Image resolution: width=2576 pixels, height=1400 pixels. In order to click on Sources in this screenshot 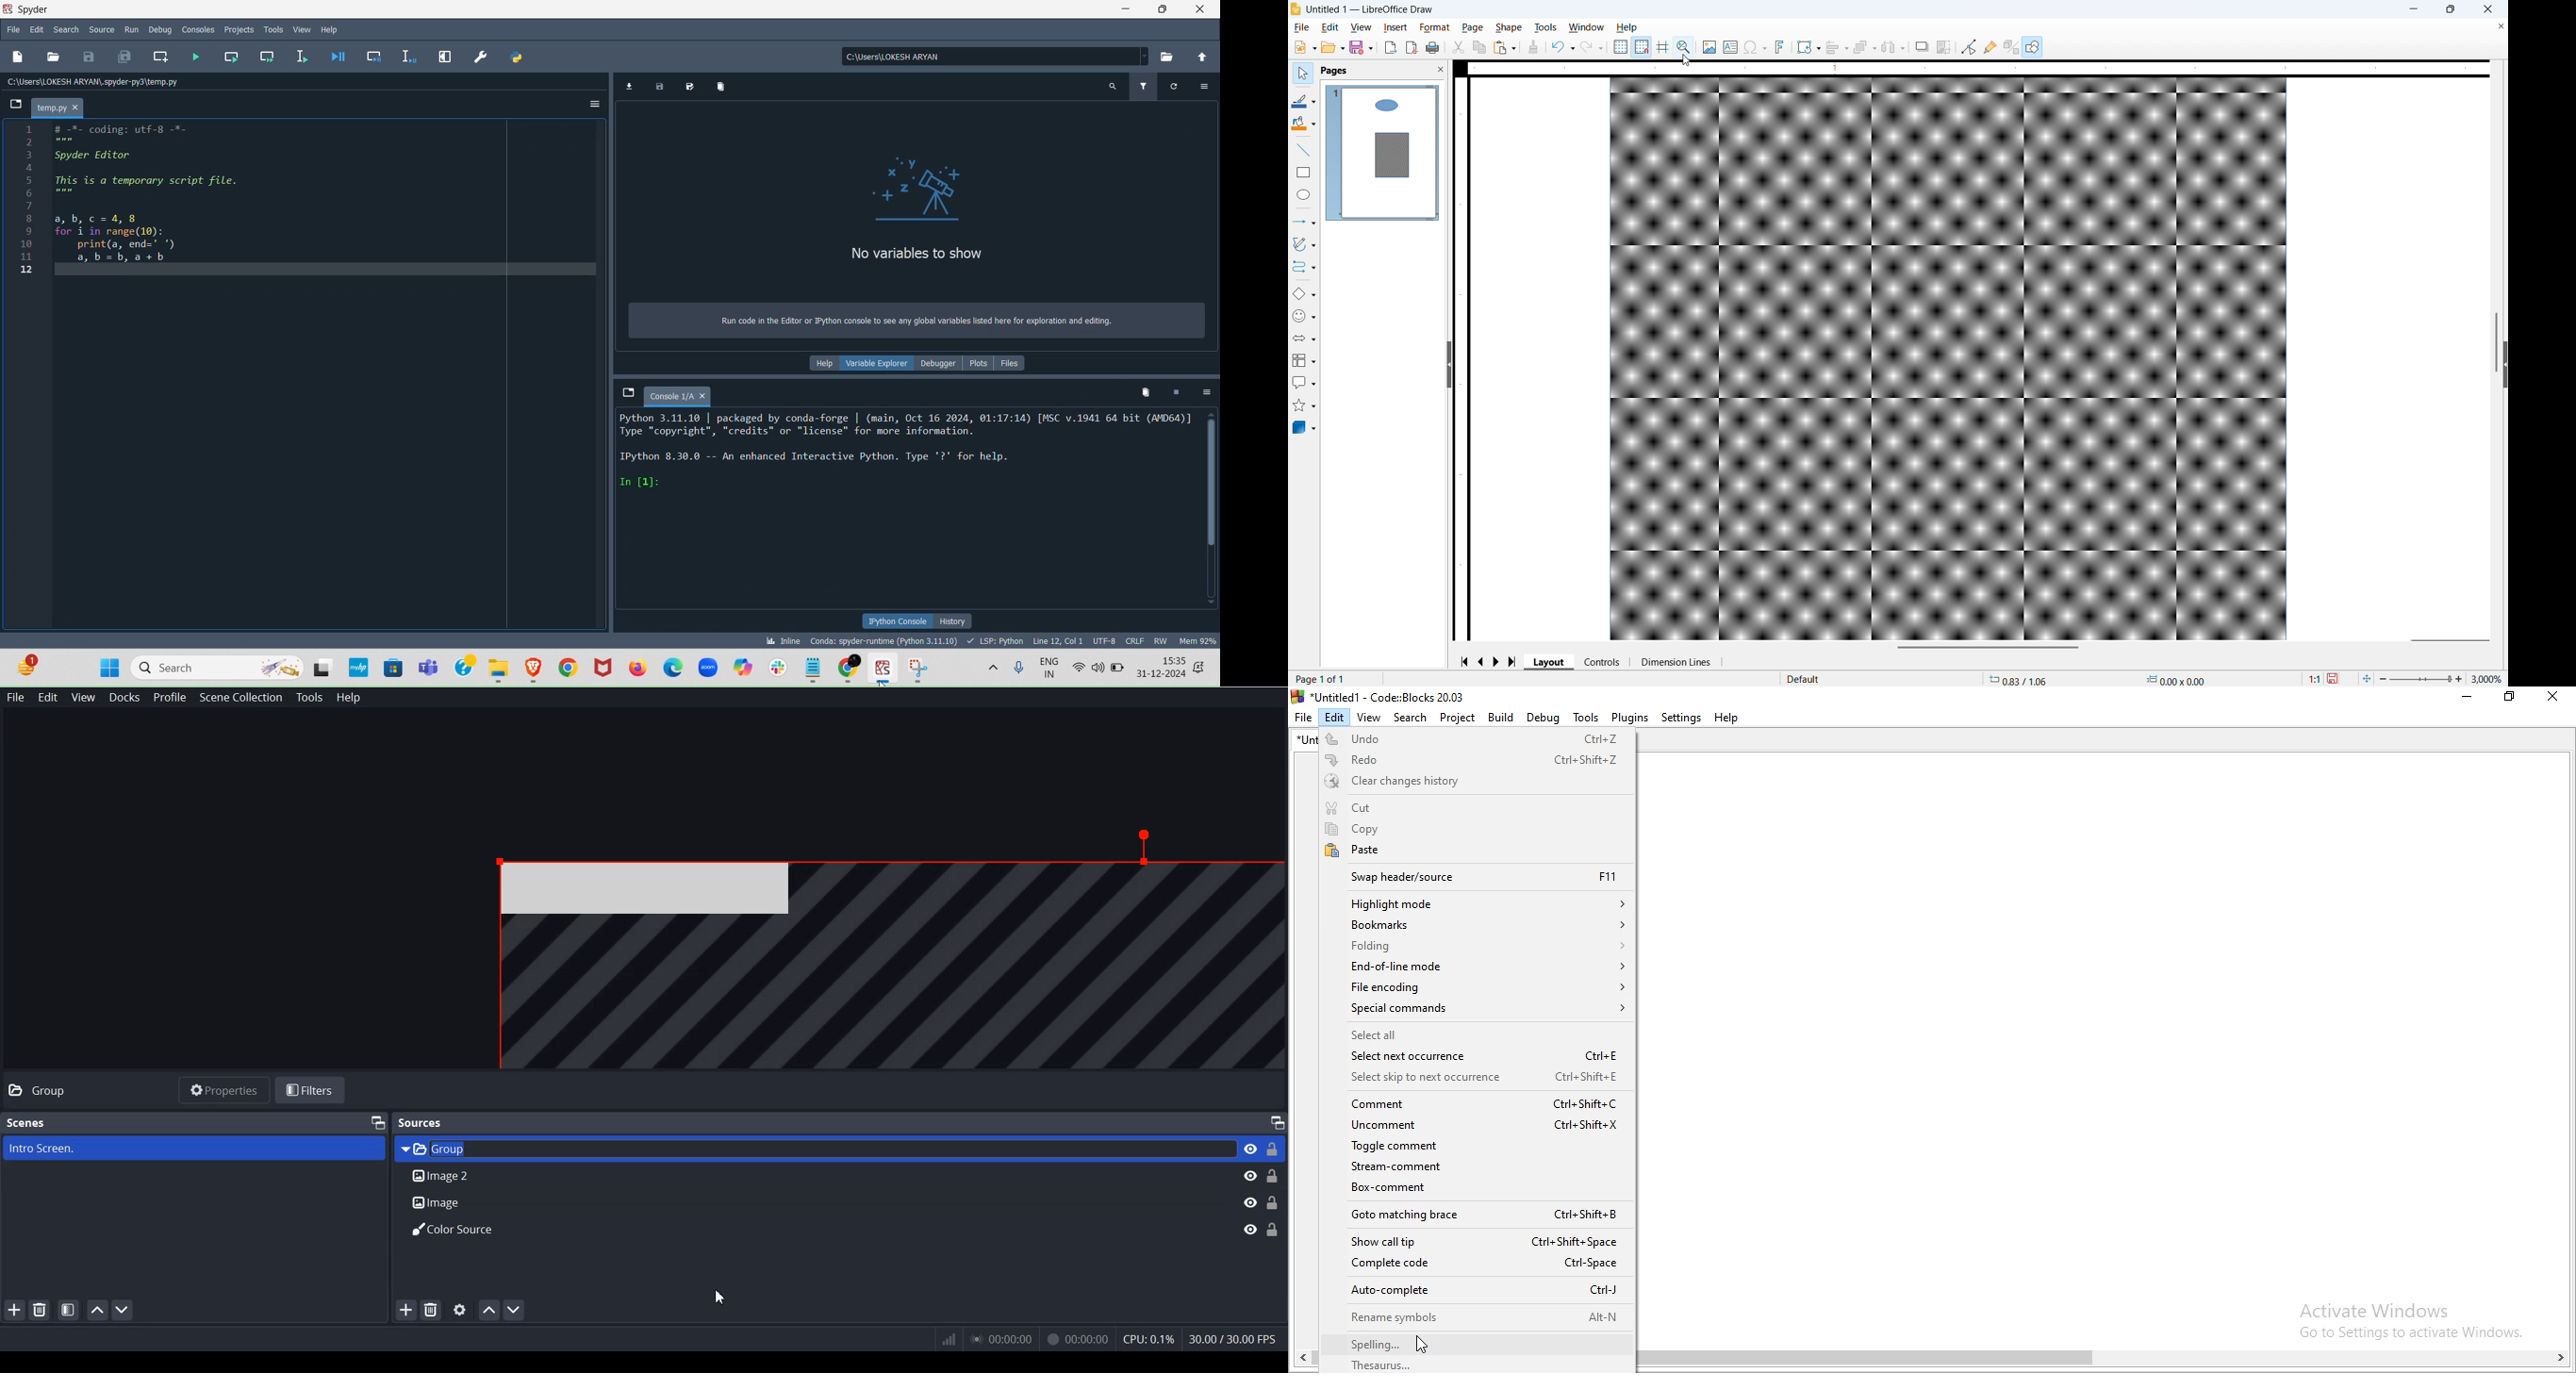, I will do `click(423, 1122)`.